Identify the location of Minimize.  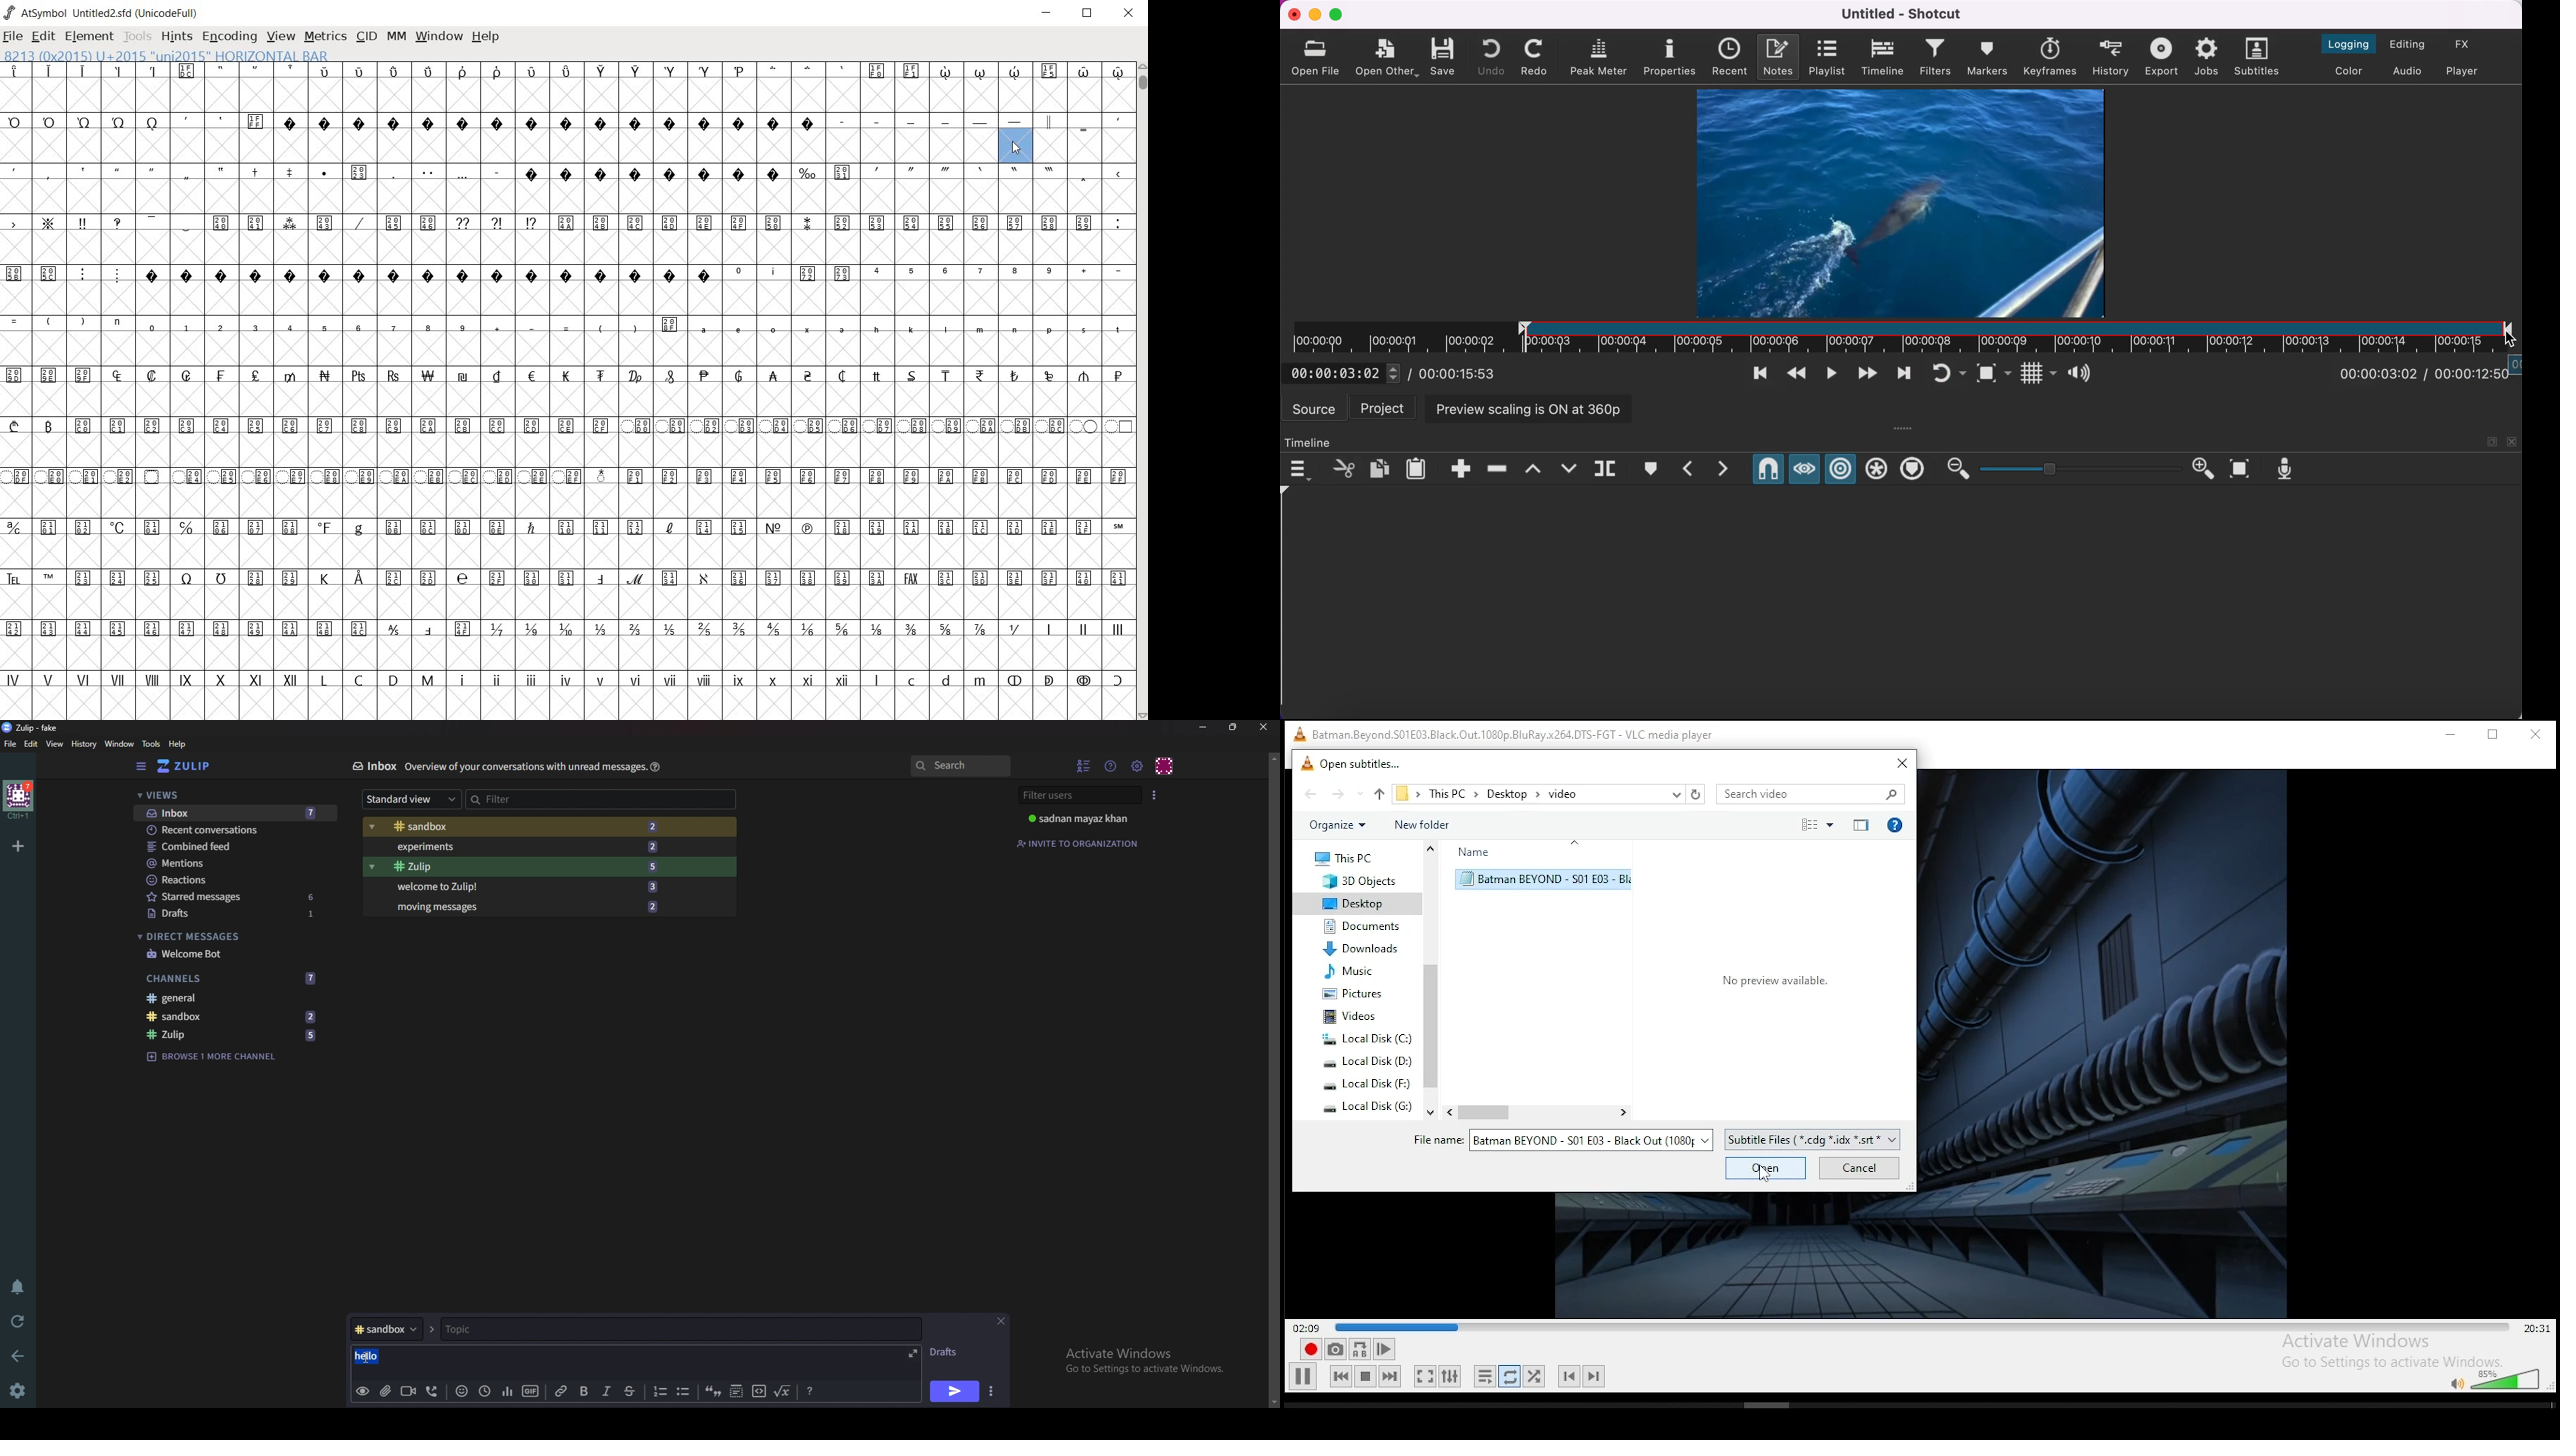
(1203, 728).